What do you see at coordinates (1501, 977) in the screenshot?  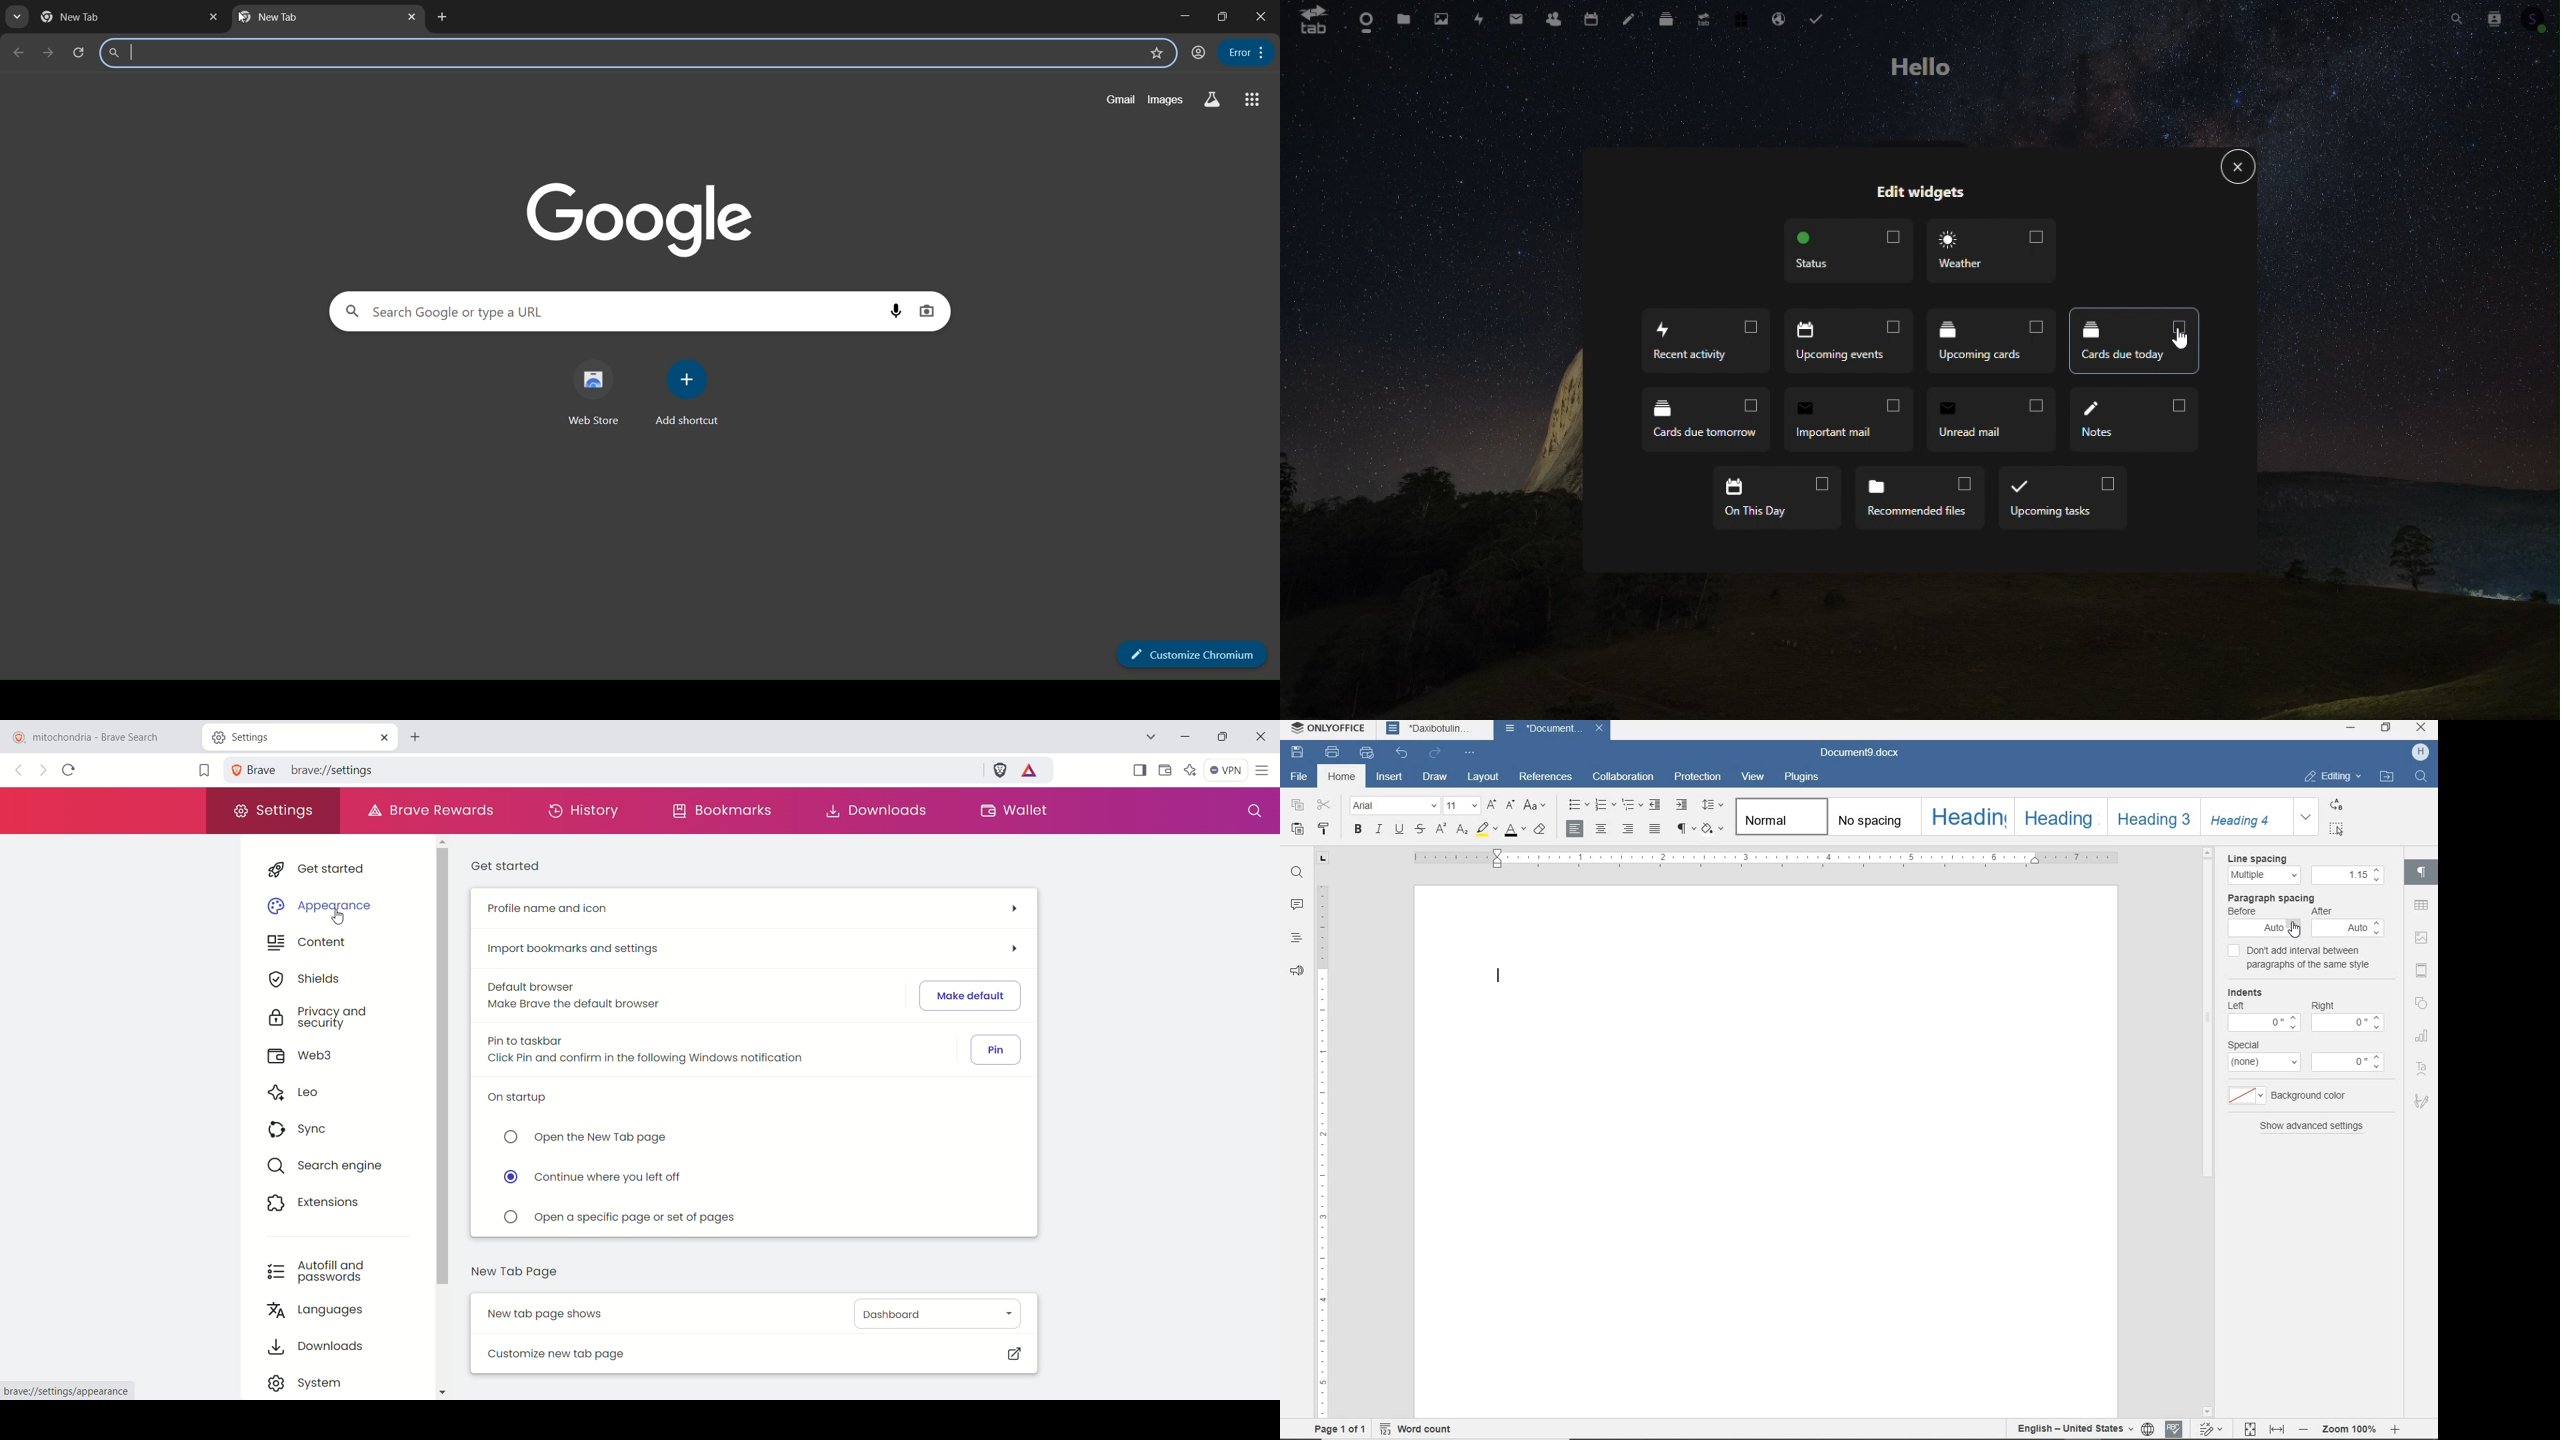 I see `editor` at bounding box center [1501, 977].